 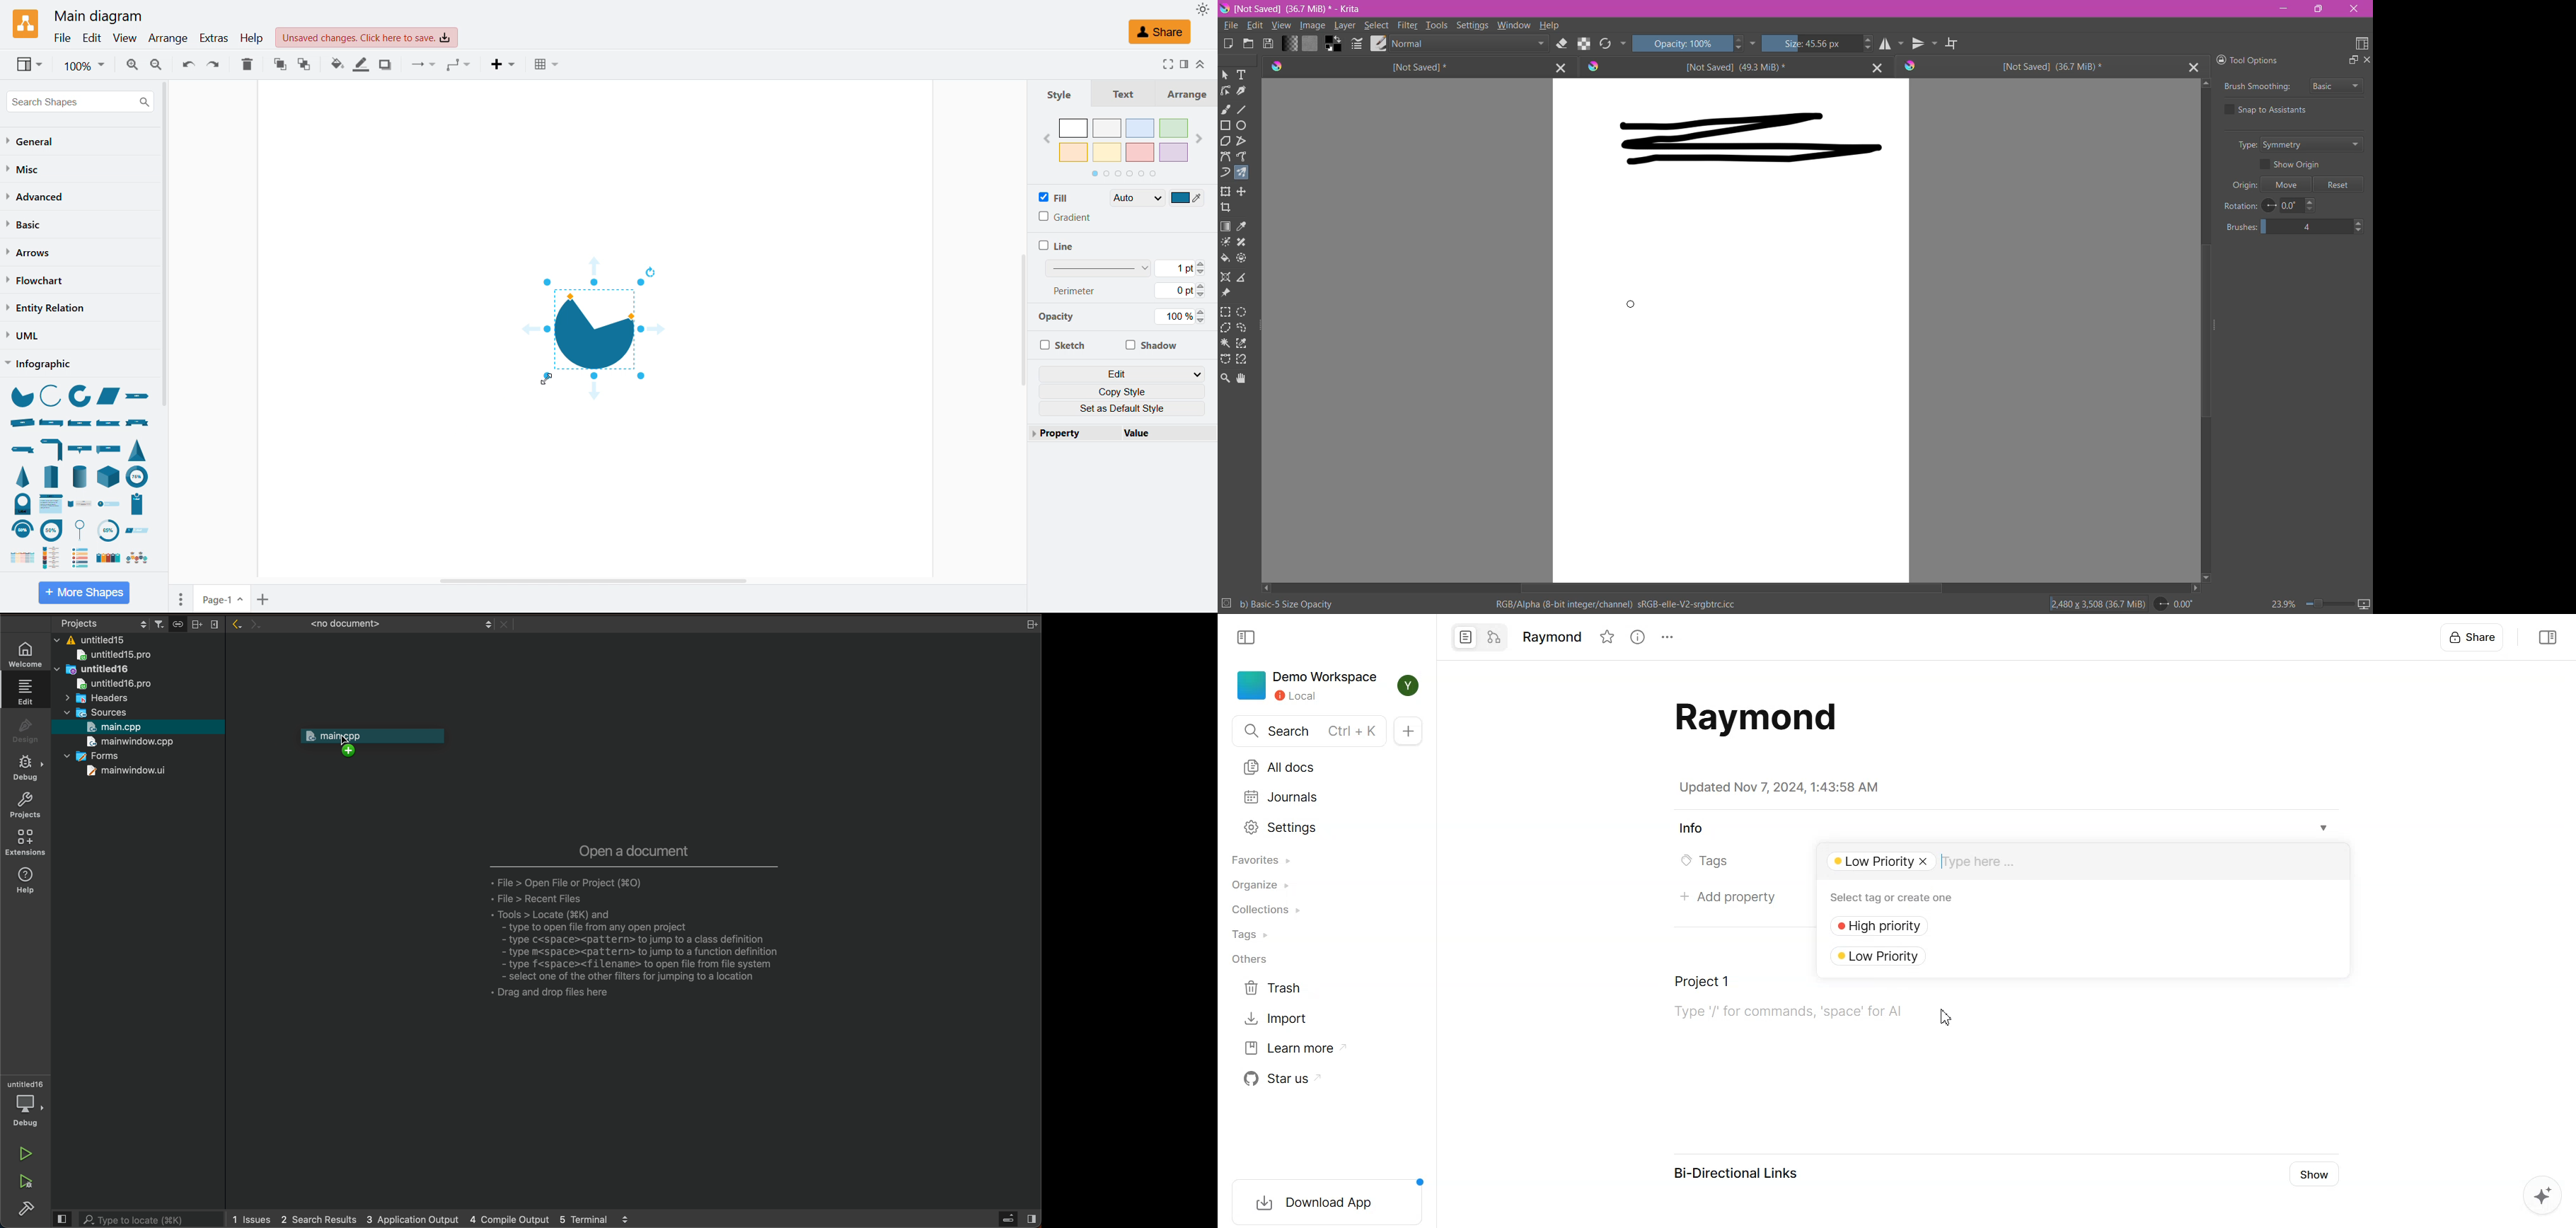 What do you see at coordinates (157, 64) in the screenshot?
I see `Zoom out ` at bounding box center [157, 64].